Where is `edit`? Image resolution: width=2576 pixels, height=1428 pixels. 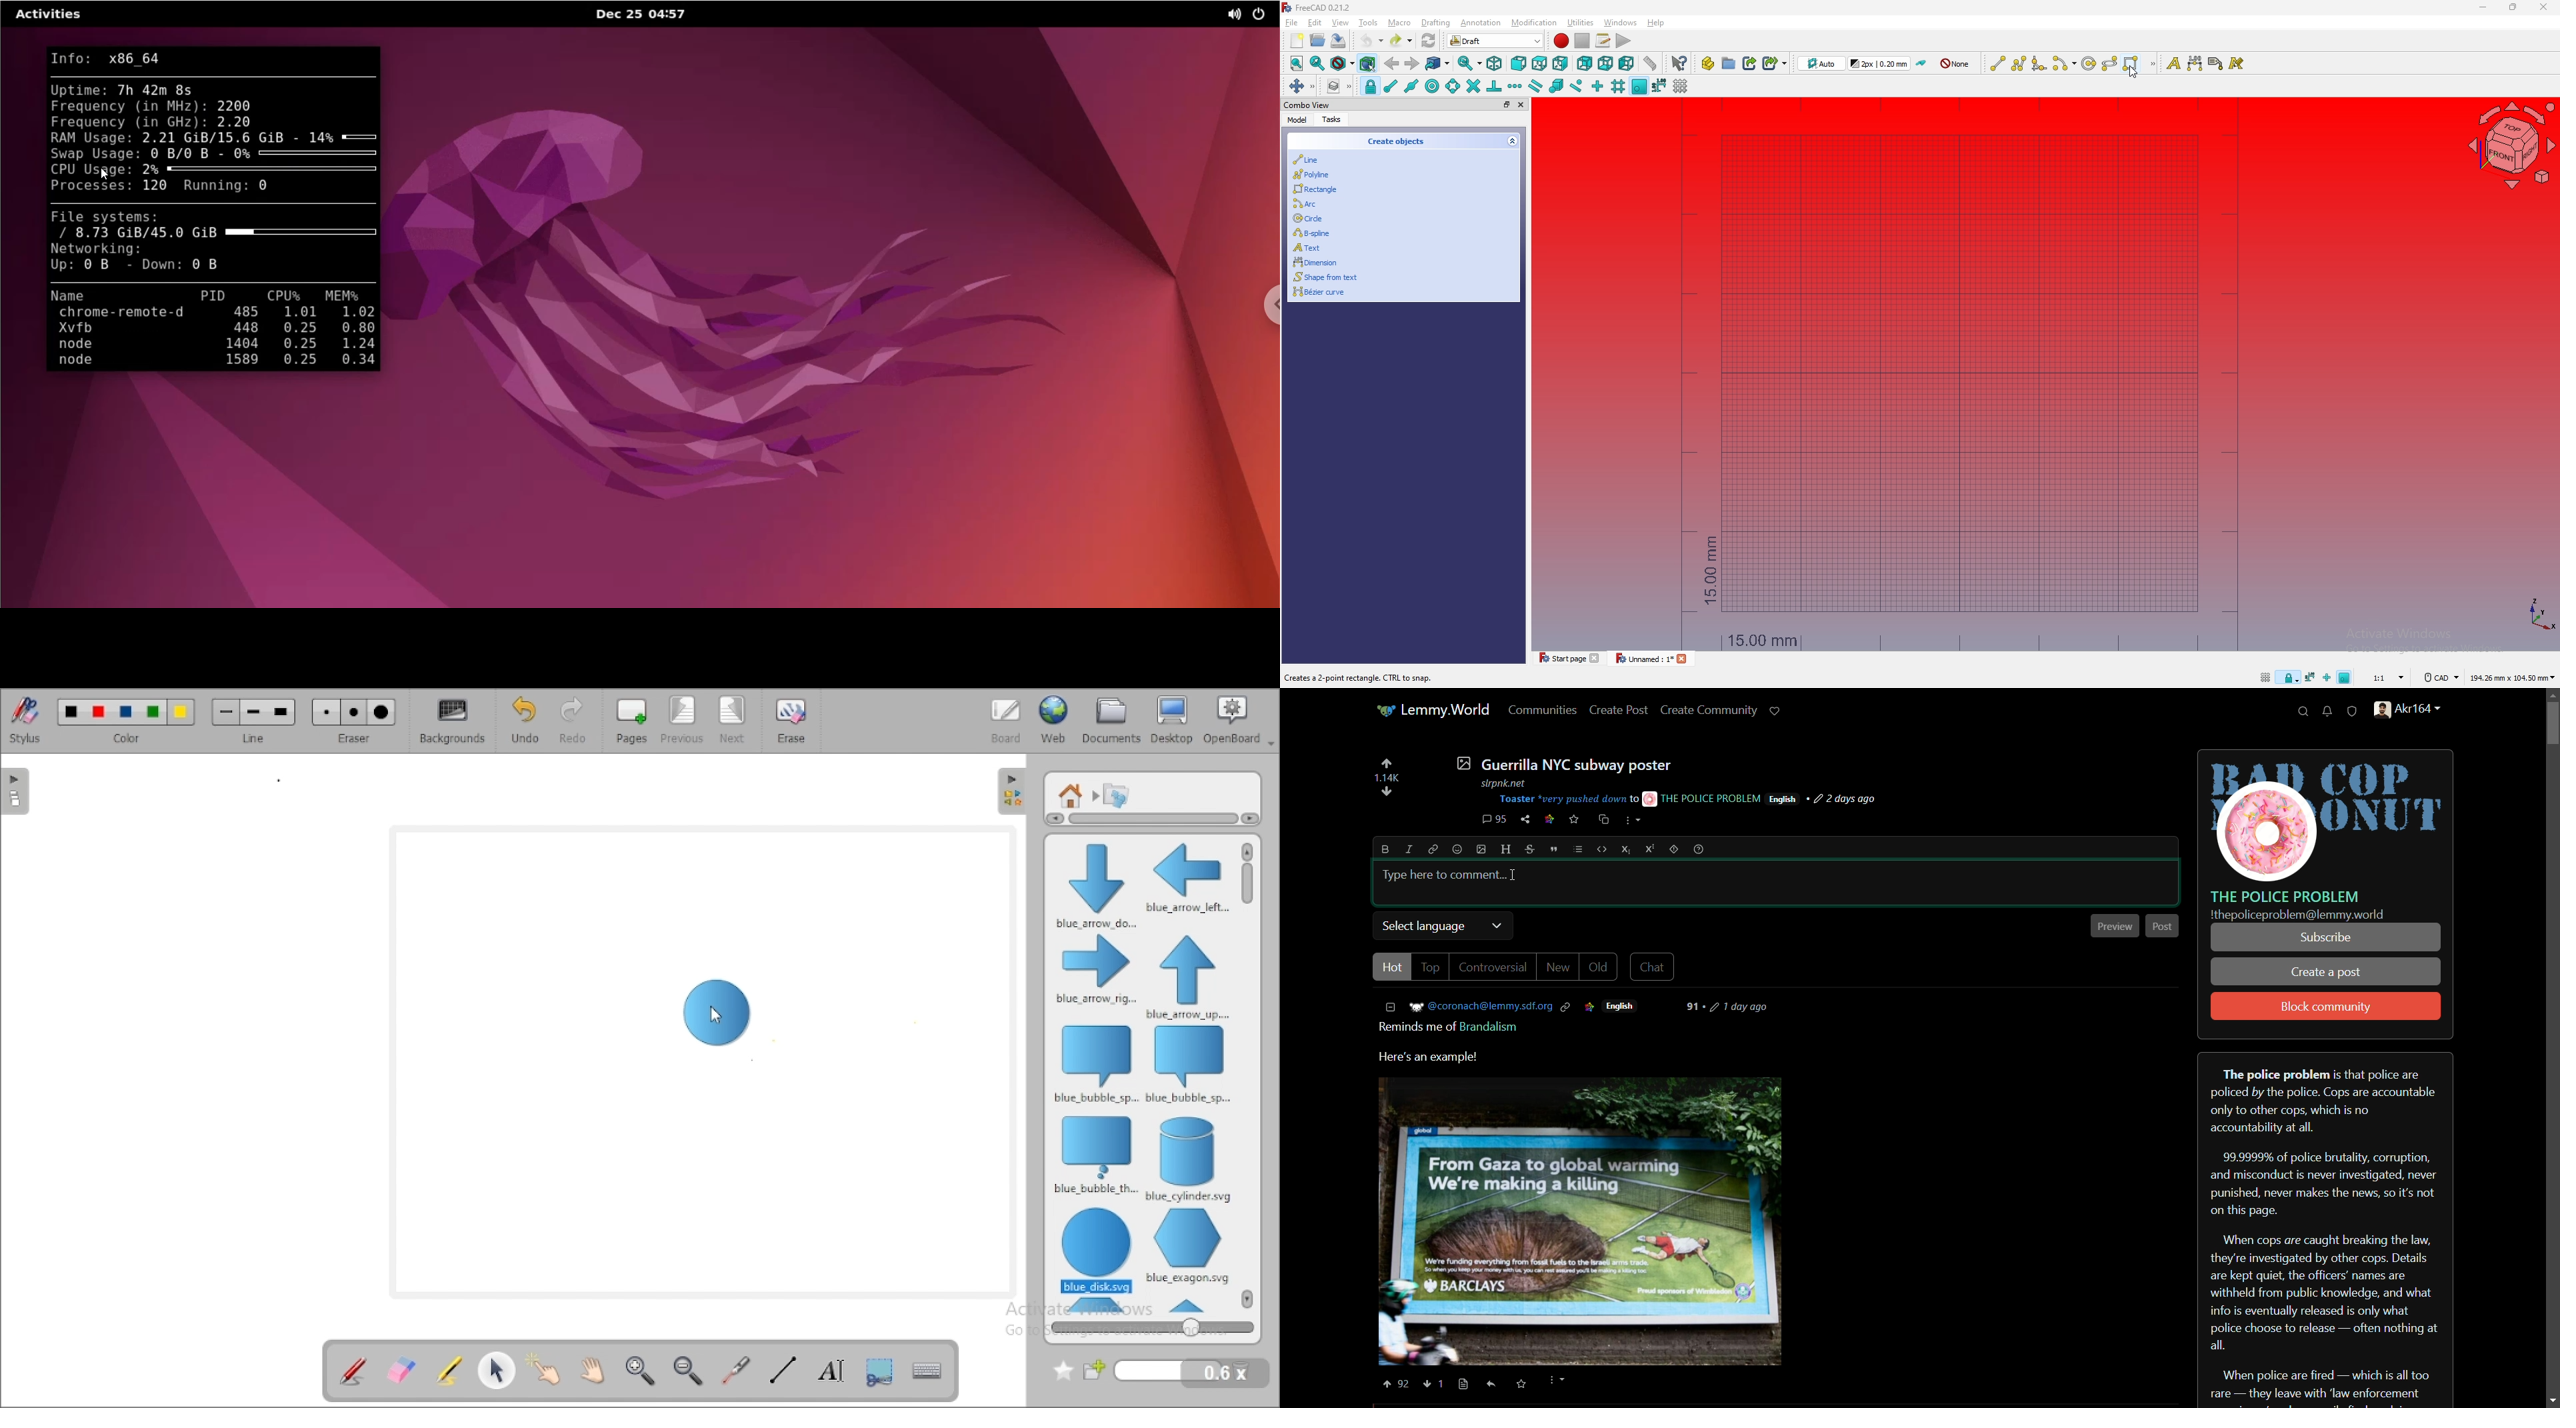
edit is located at coordinates (1315, 23).